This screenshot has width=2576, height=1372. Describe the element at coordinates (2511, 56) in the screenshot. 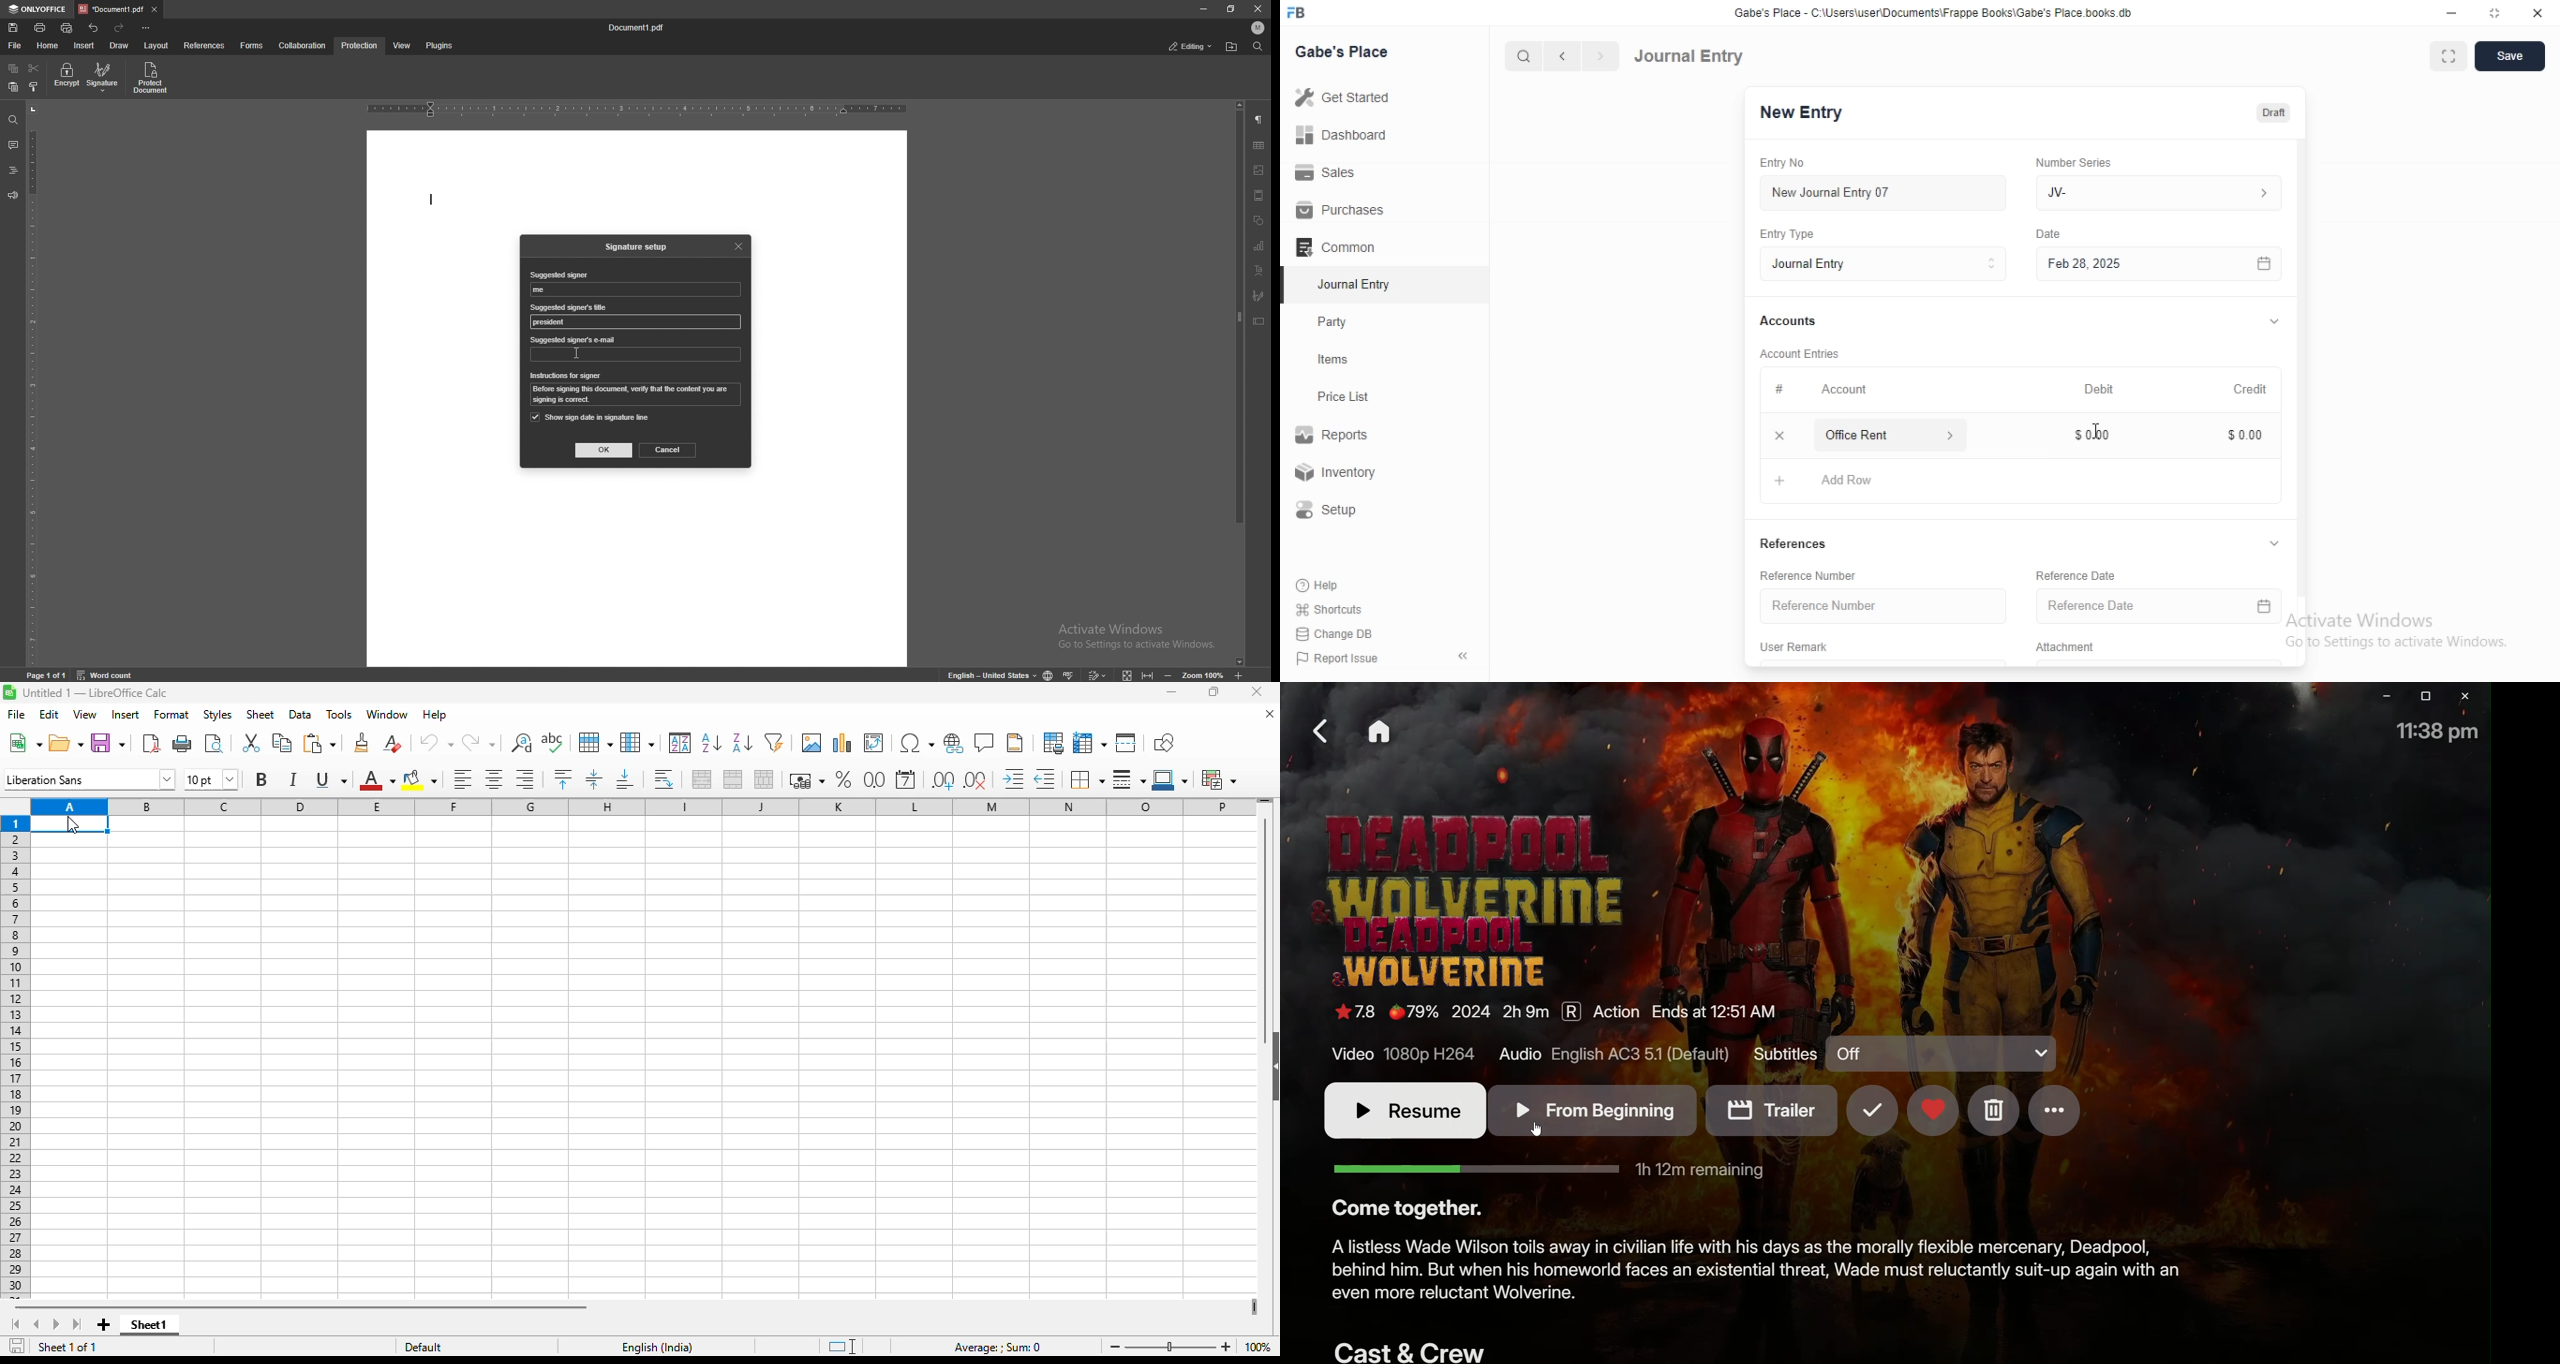

I see `save` at that location.